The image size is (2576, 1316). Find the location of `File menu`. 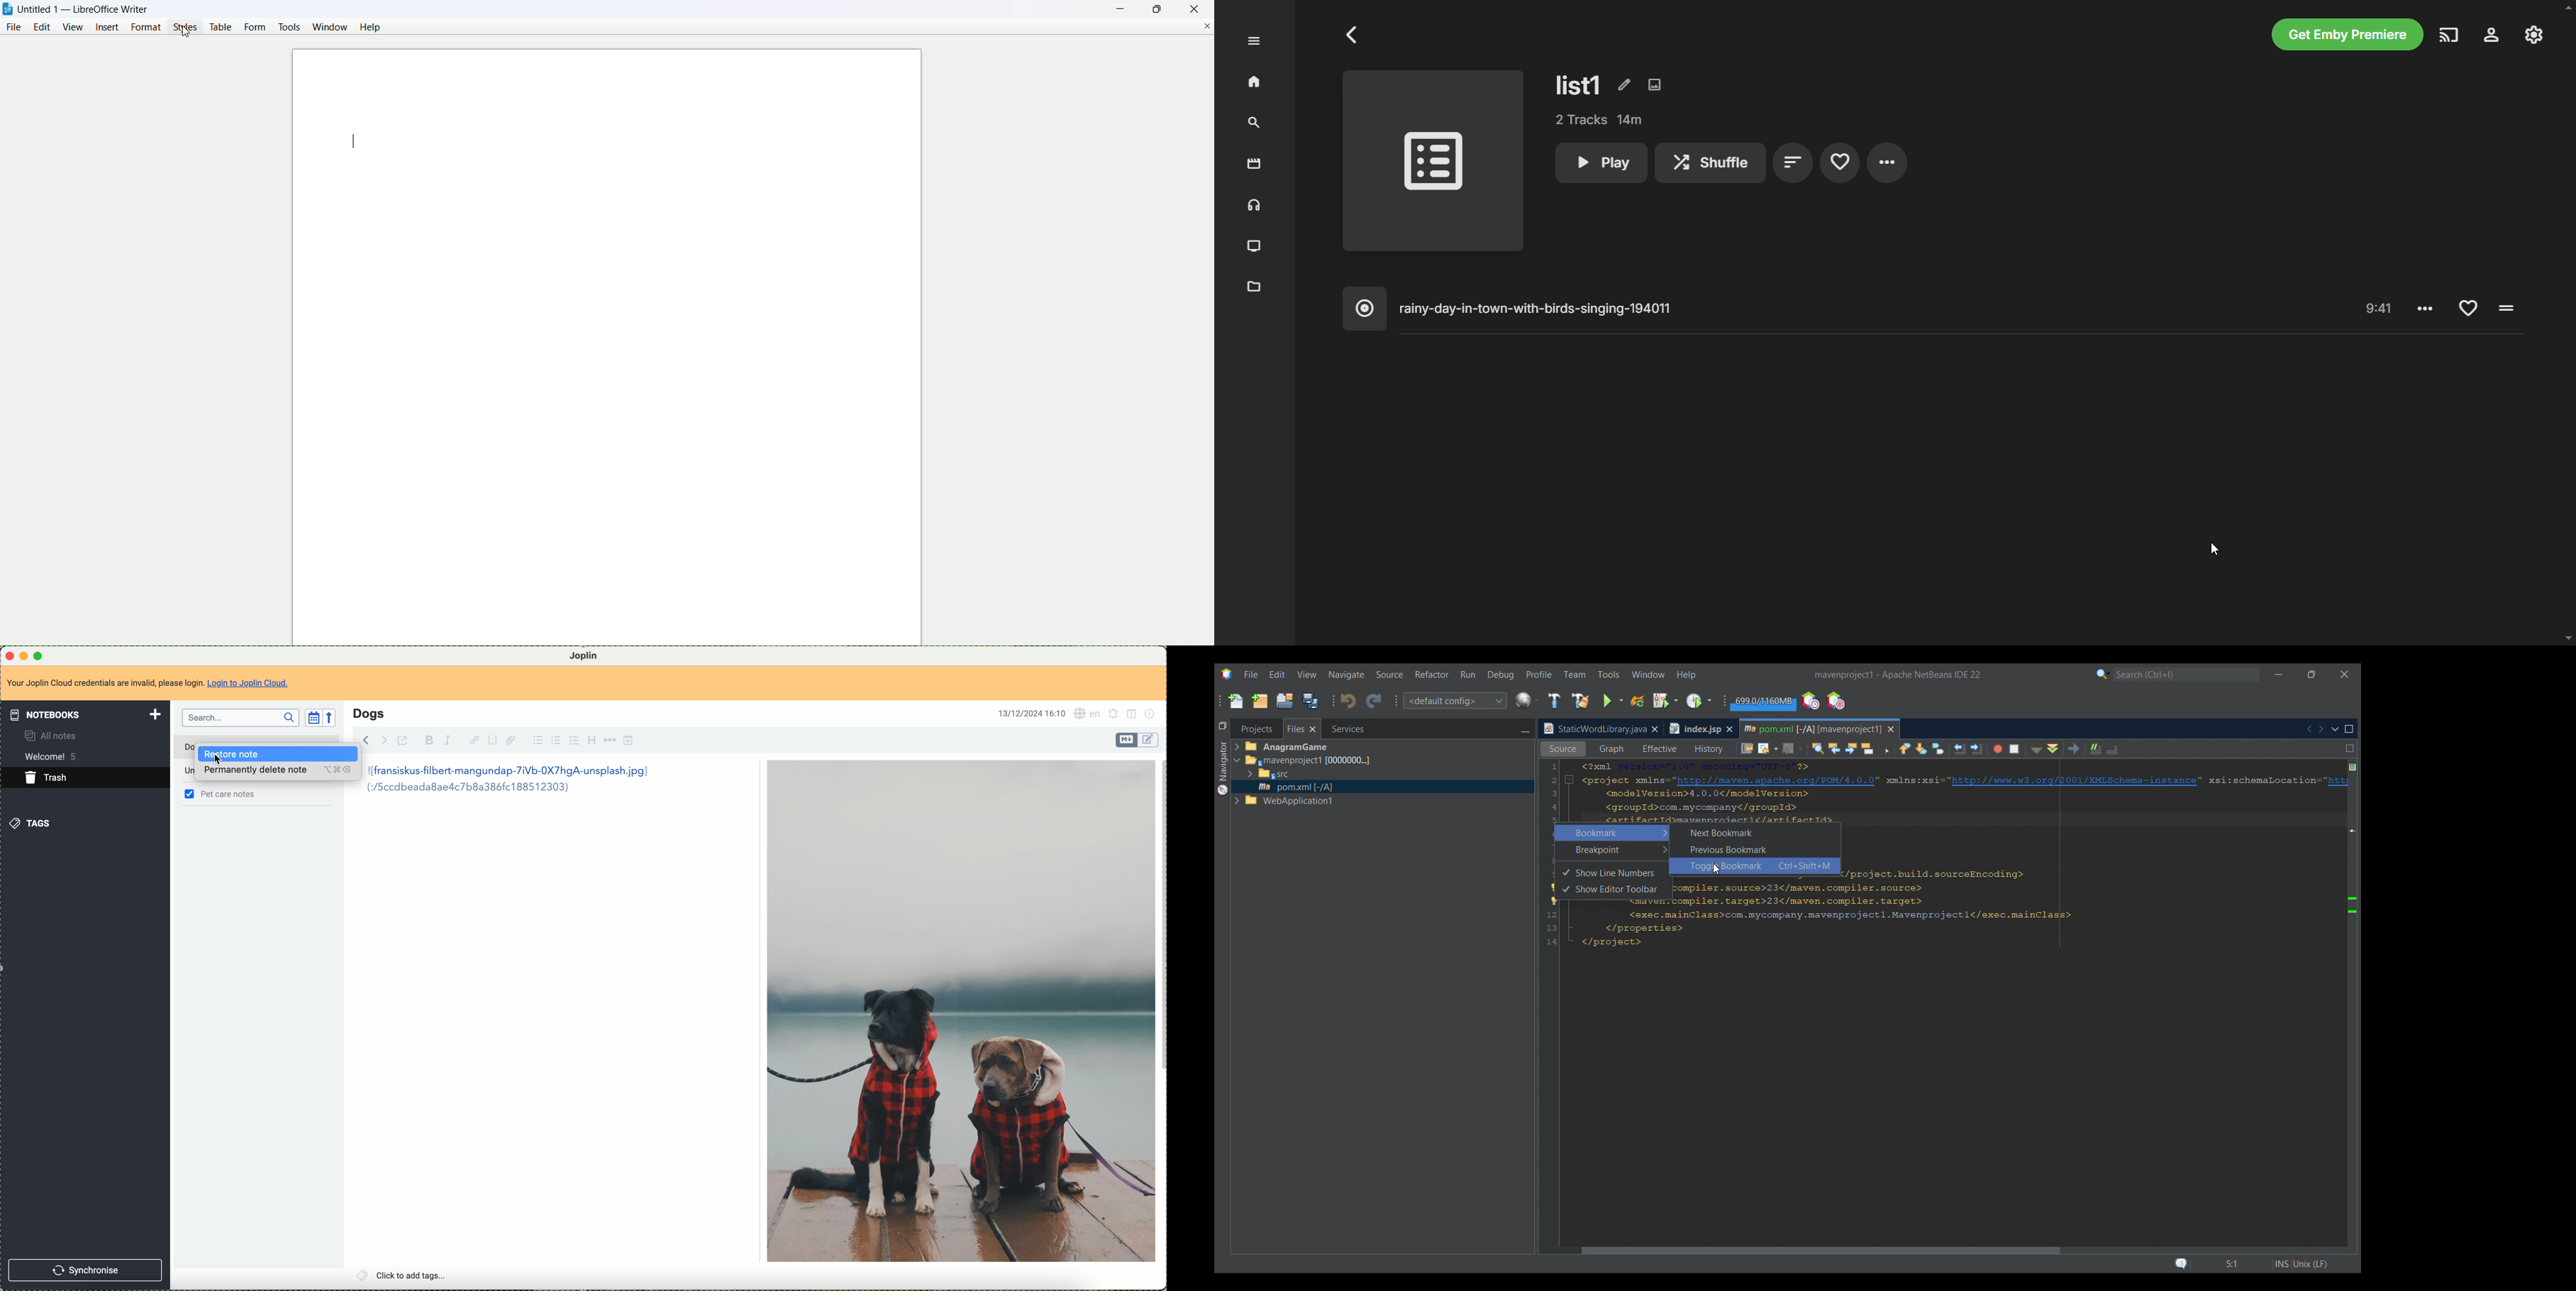

File menu is located at coordinates (1251, 674).